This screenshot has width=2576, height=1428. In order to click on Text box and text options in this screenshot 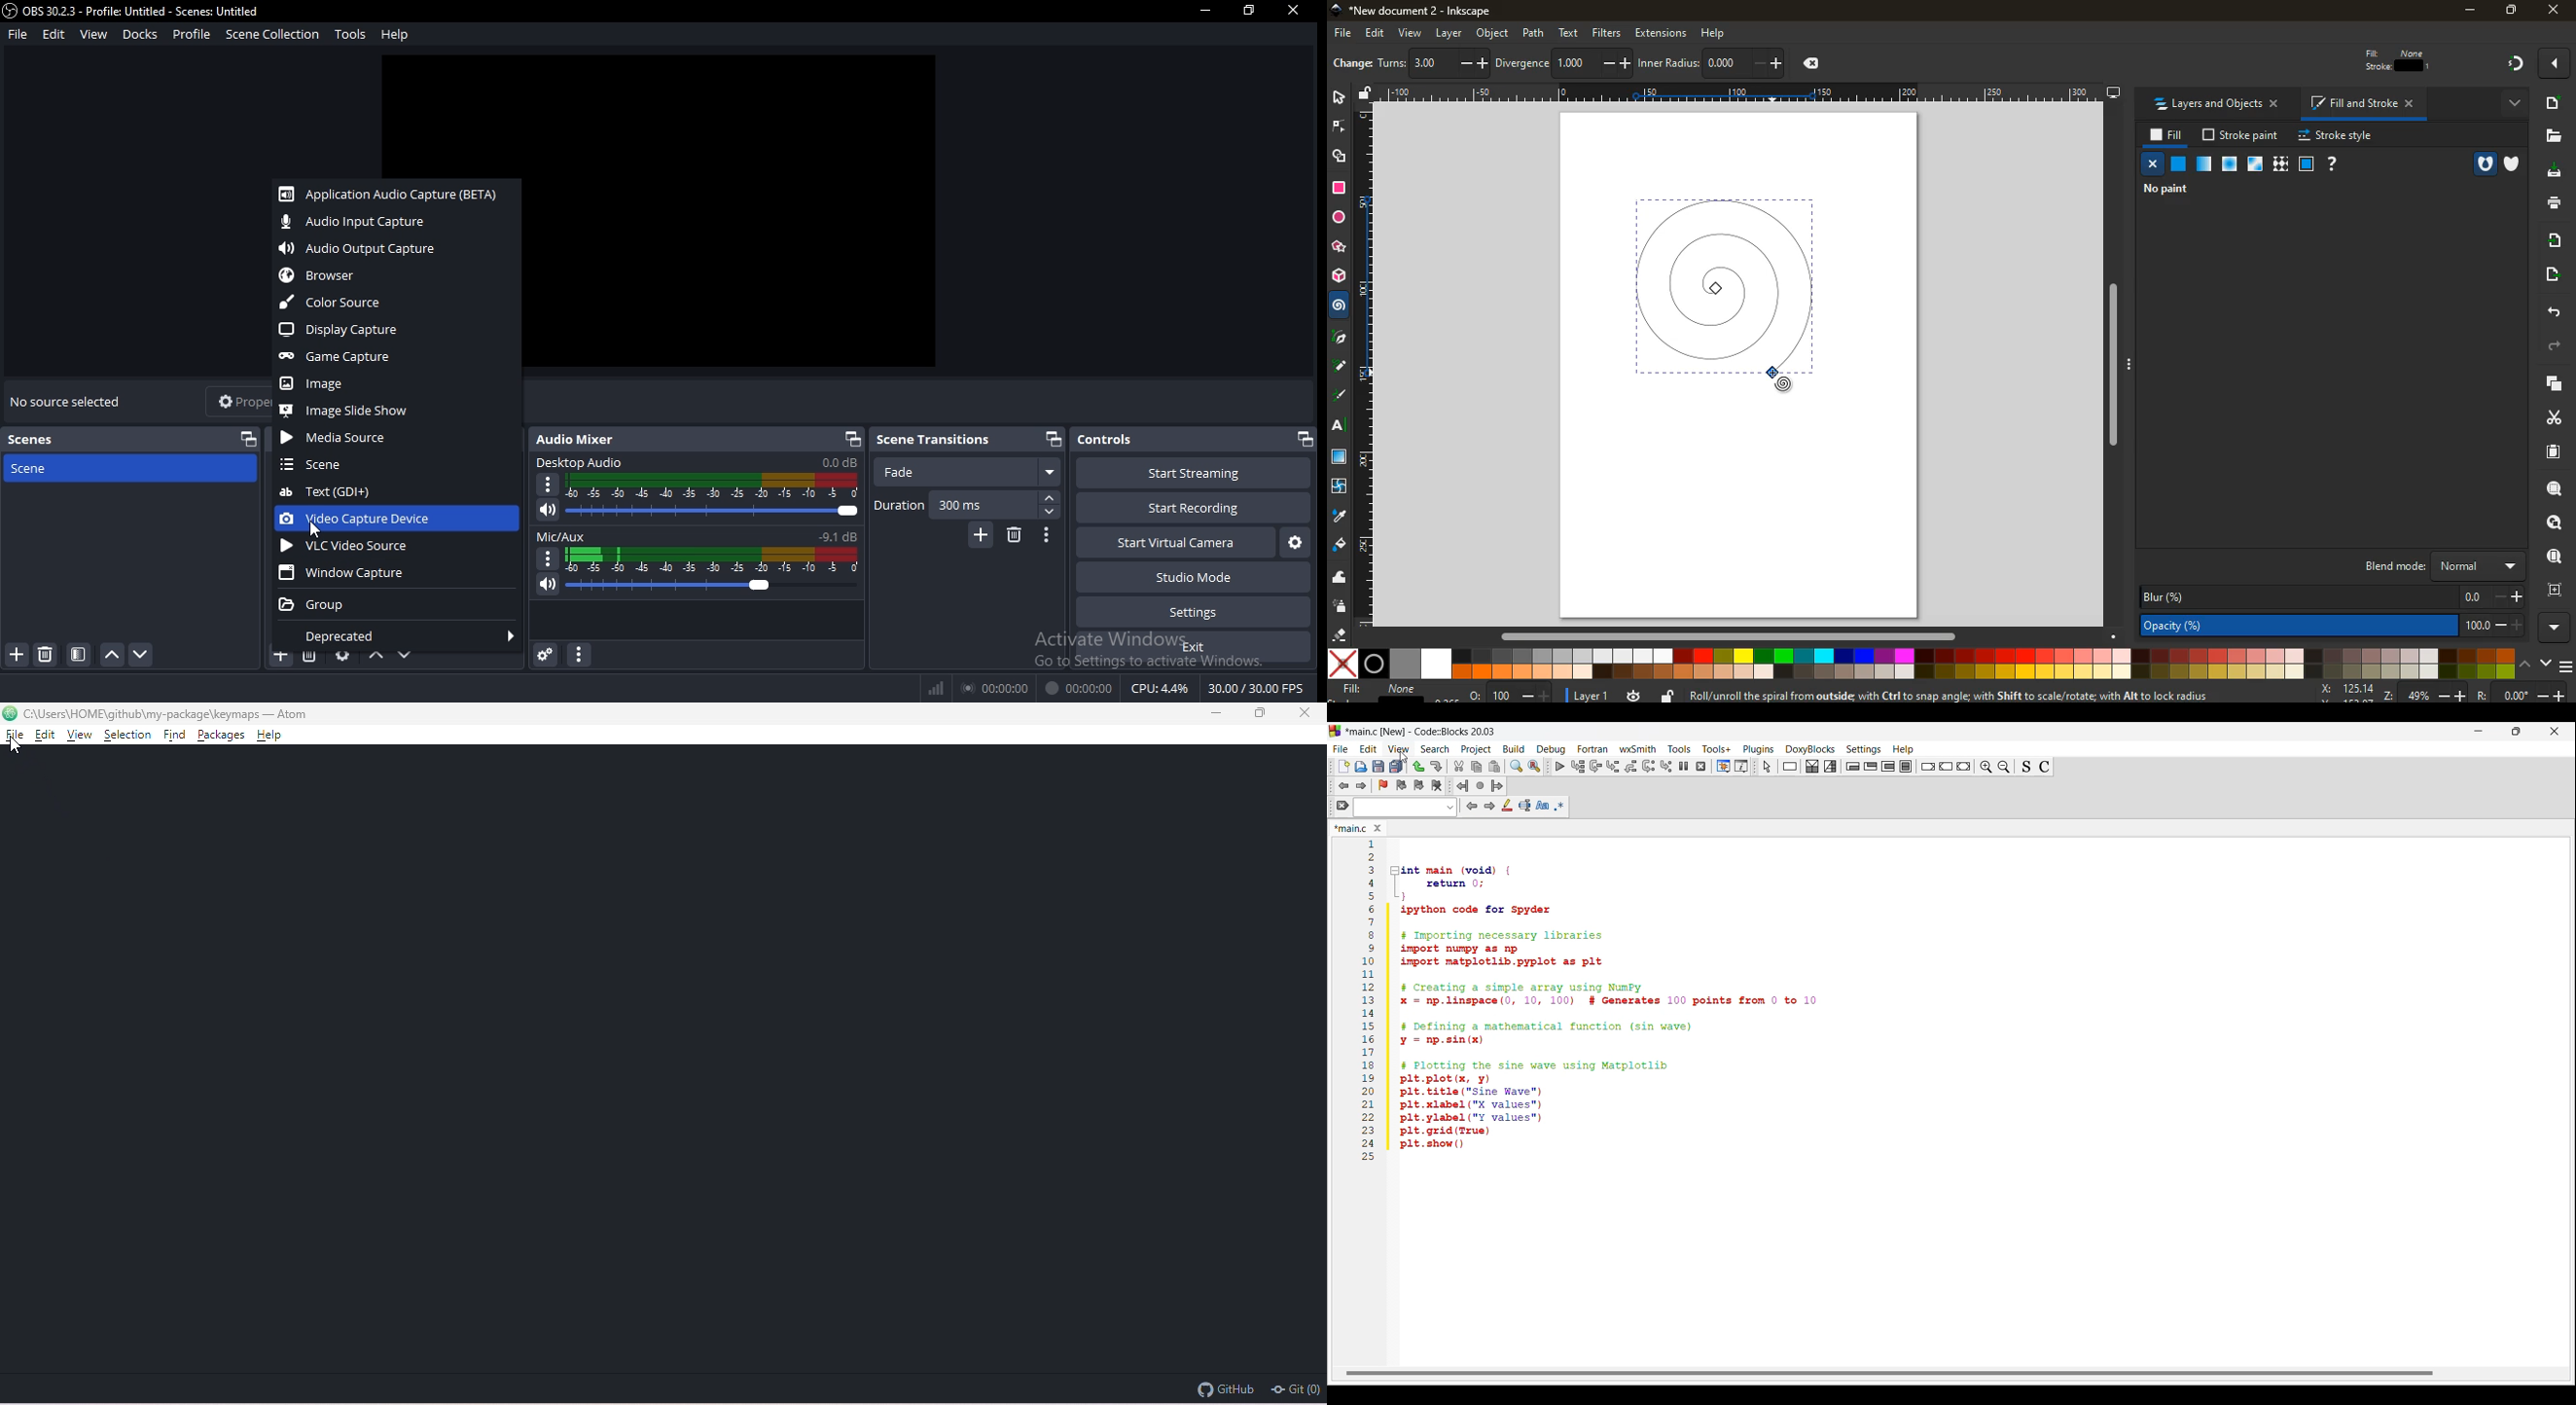, I will do `click(1405, 807)`.